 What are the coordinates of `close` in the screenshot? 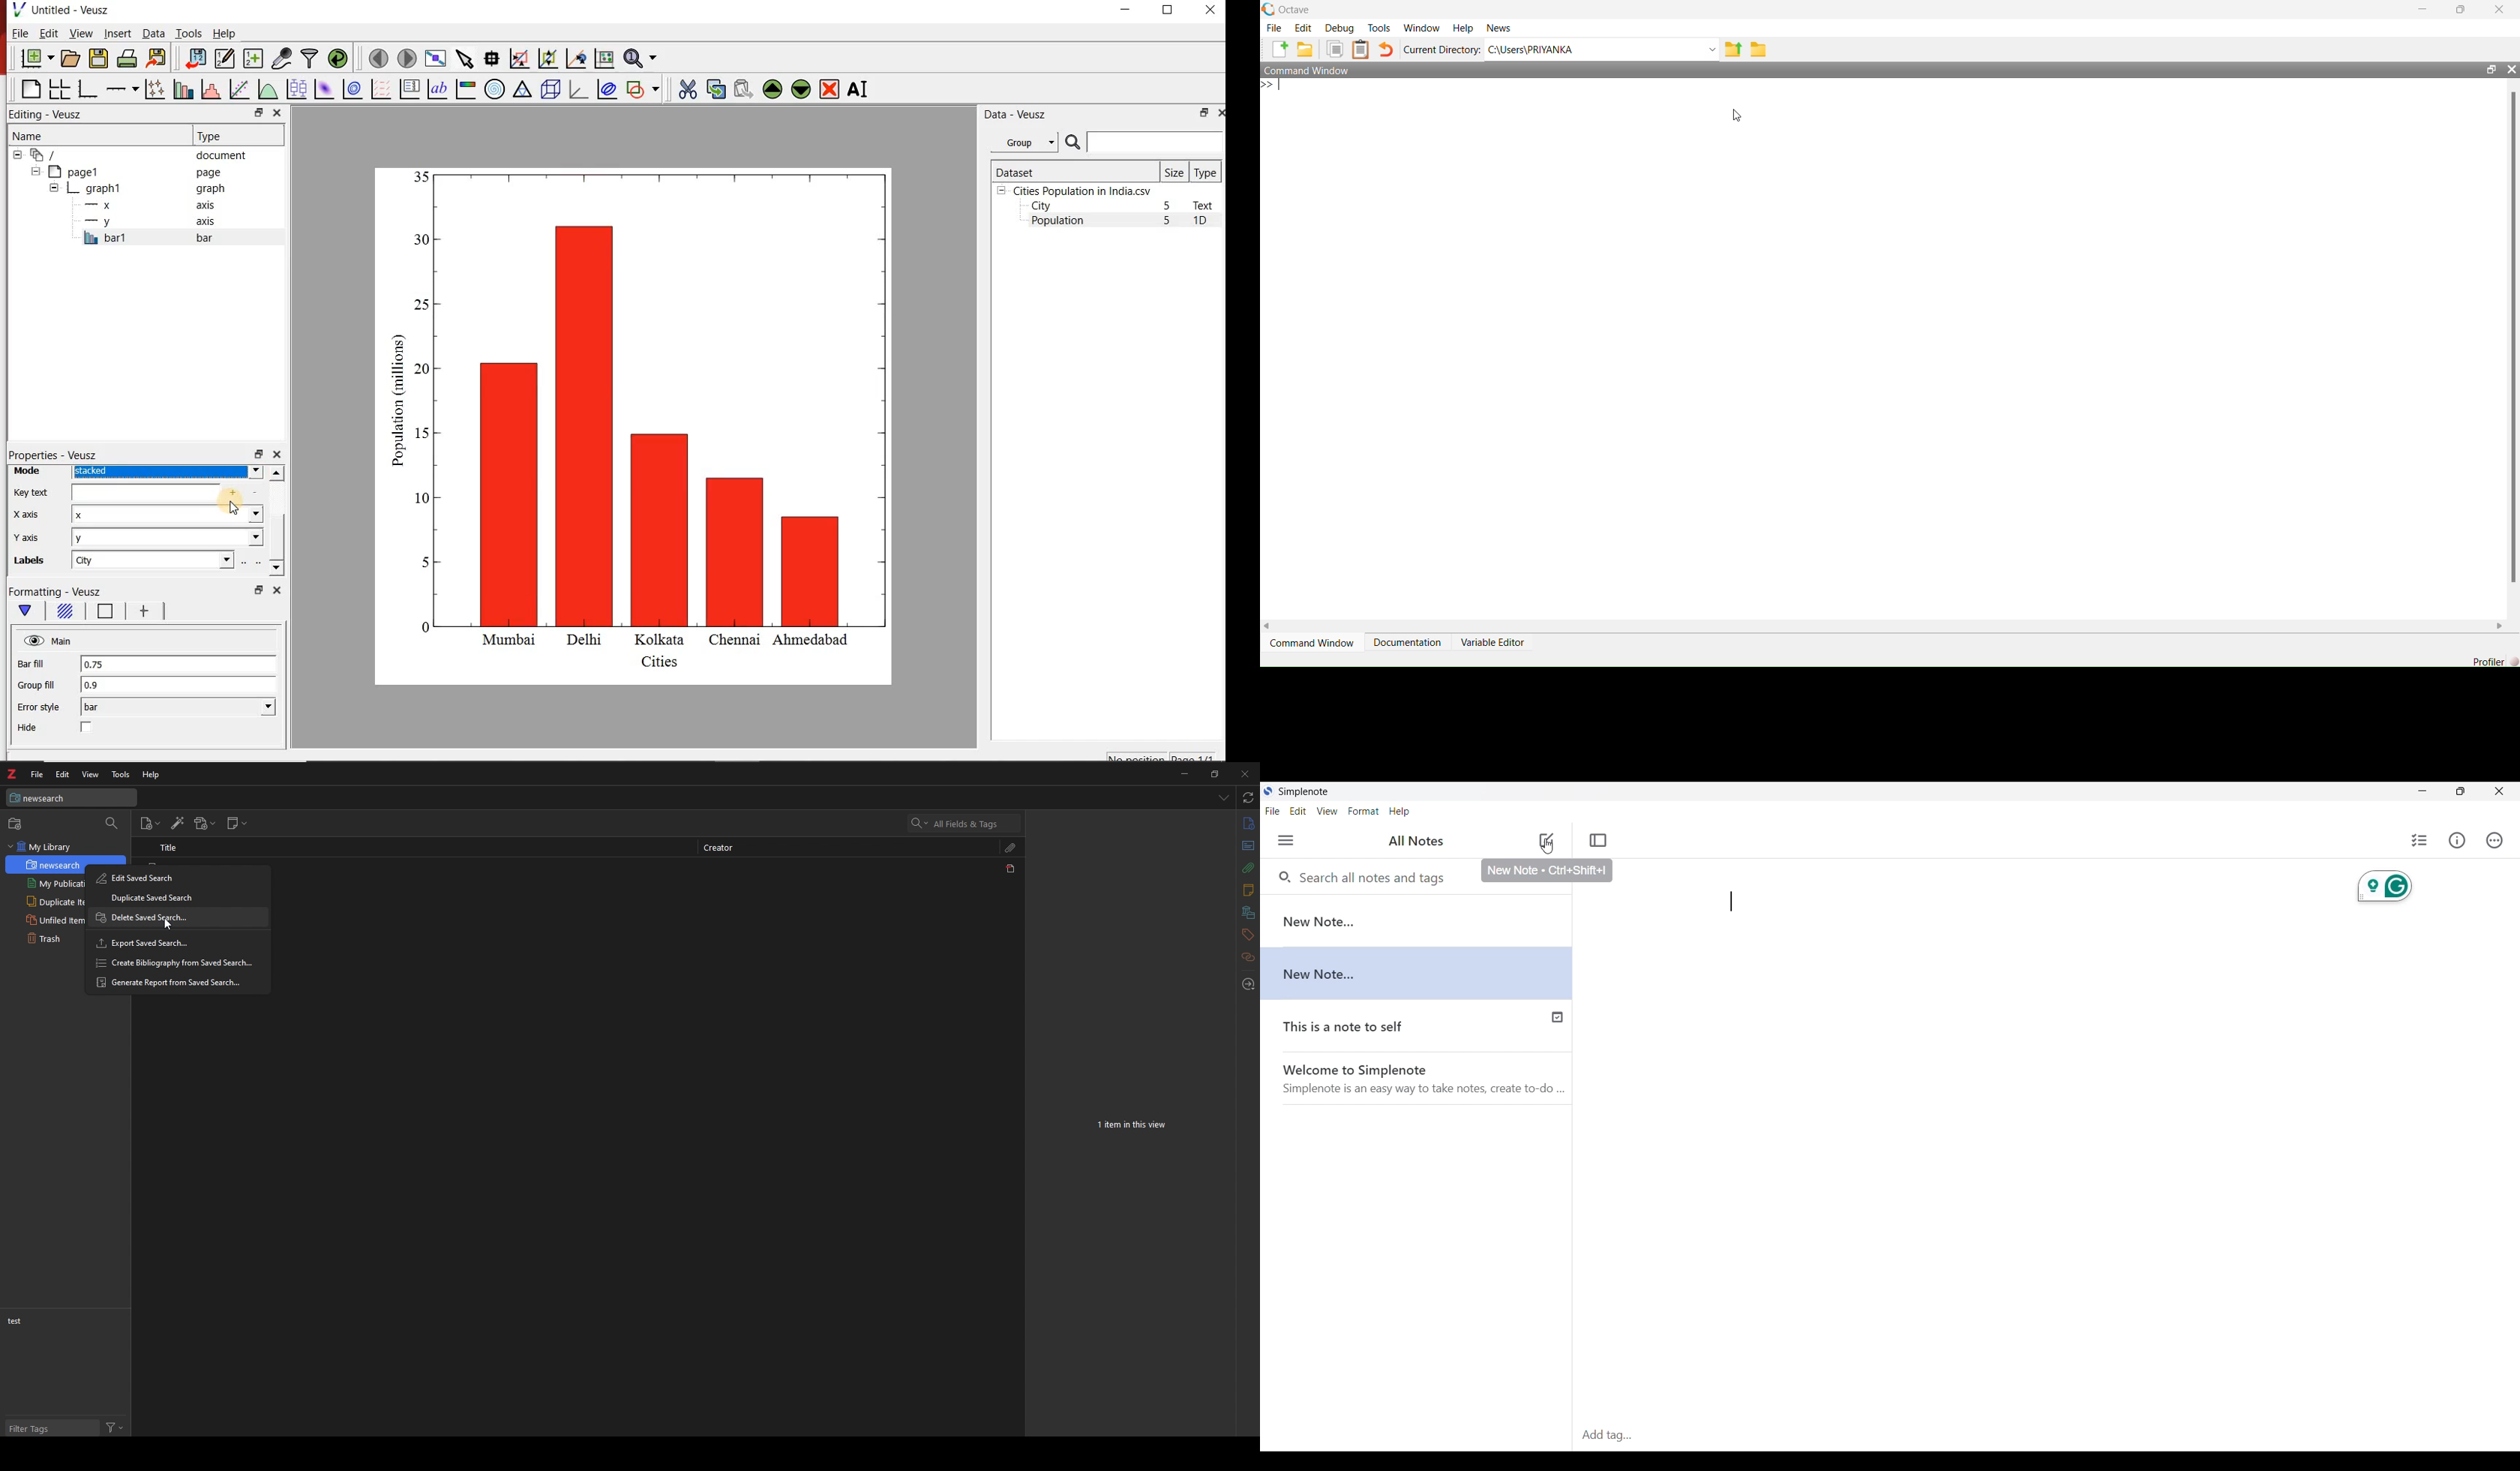 It's located at (275, 590).